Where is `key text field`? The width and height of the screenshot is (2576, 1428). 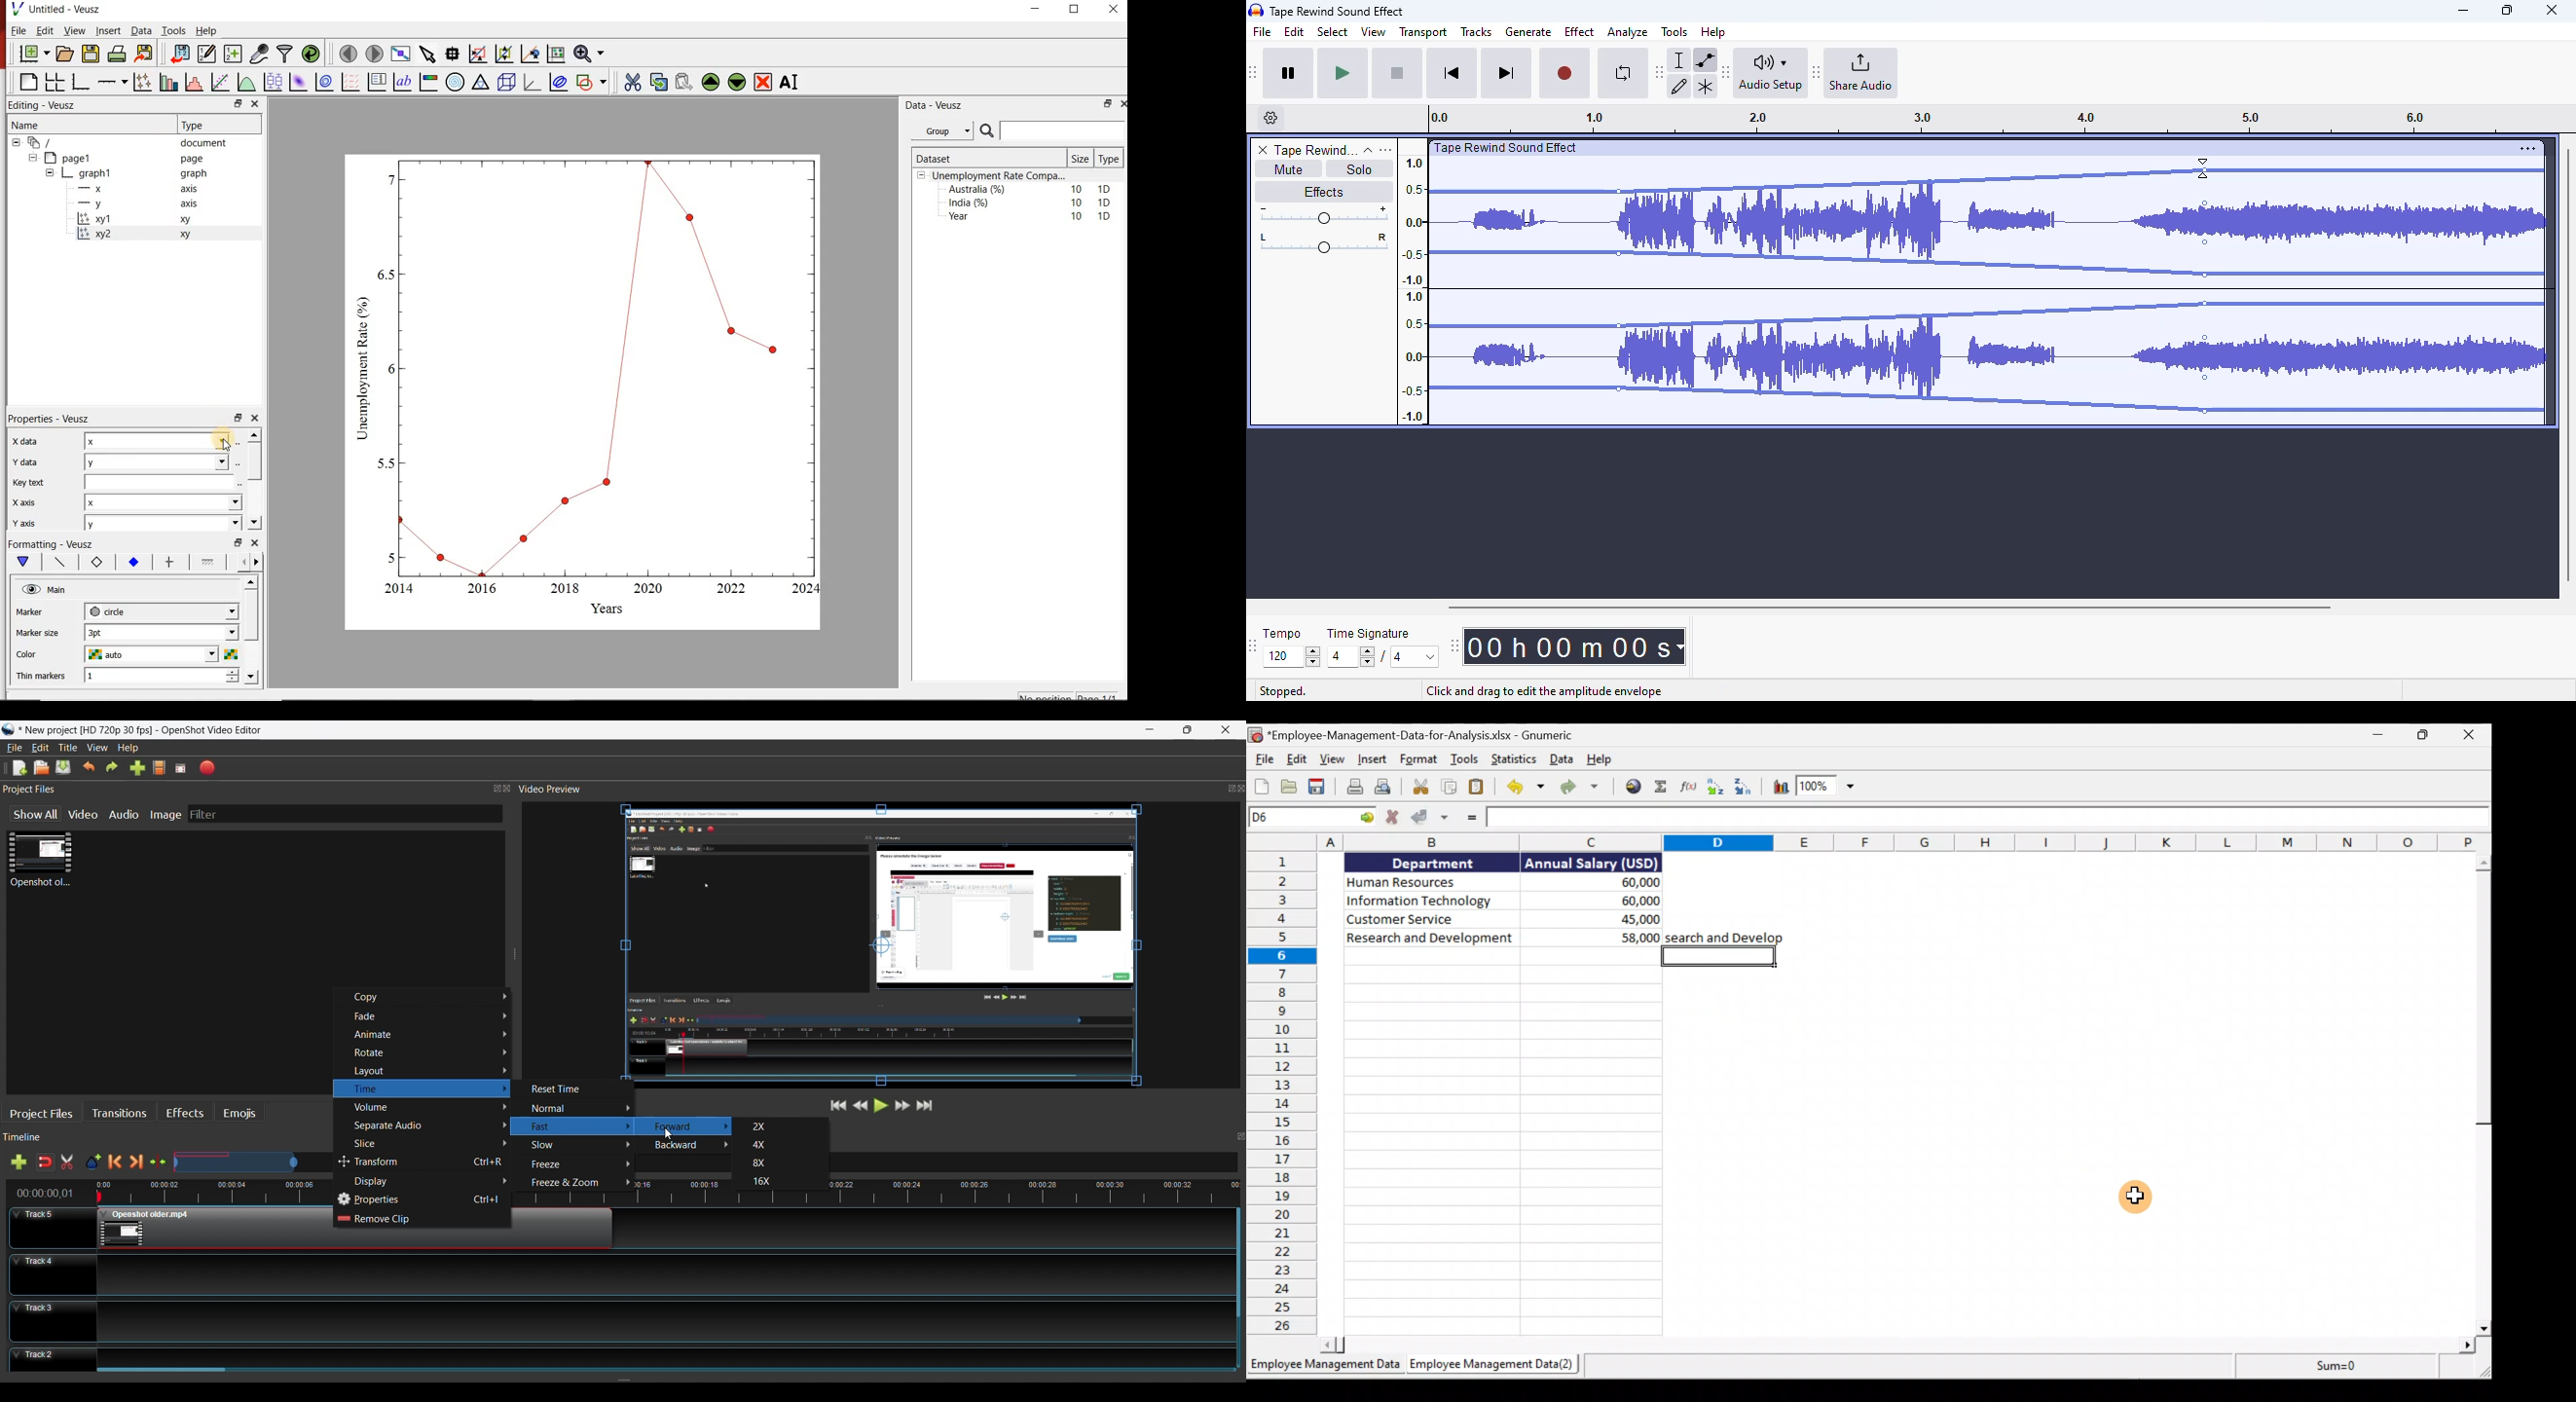
key text field is located at coordinates (162, 481).